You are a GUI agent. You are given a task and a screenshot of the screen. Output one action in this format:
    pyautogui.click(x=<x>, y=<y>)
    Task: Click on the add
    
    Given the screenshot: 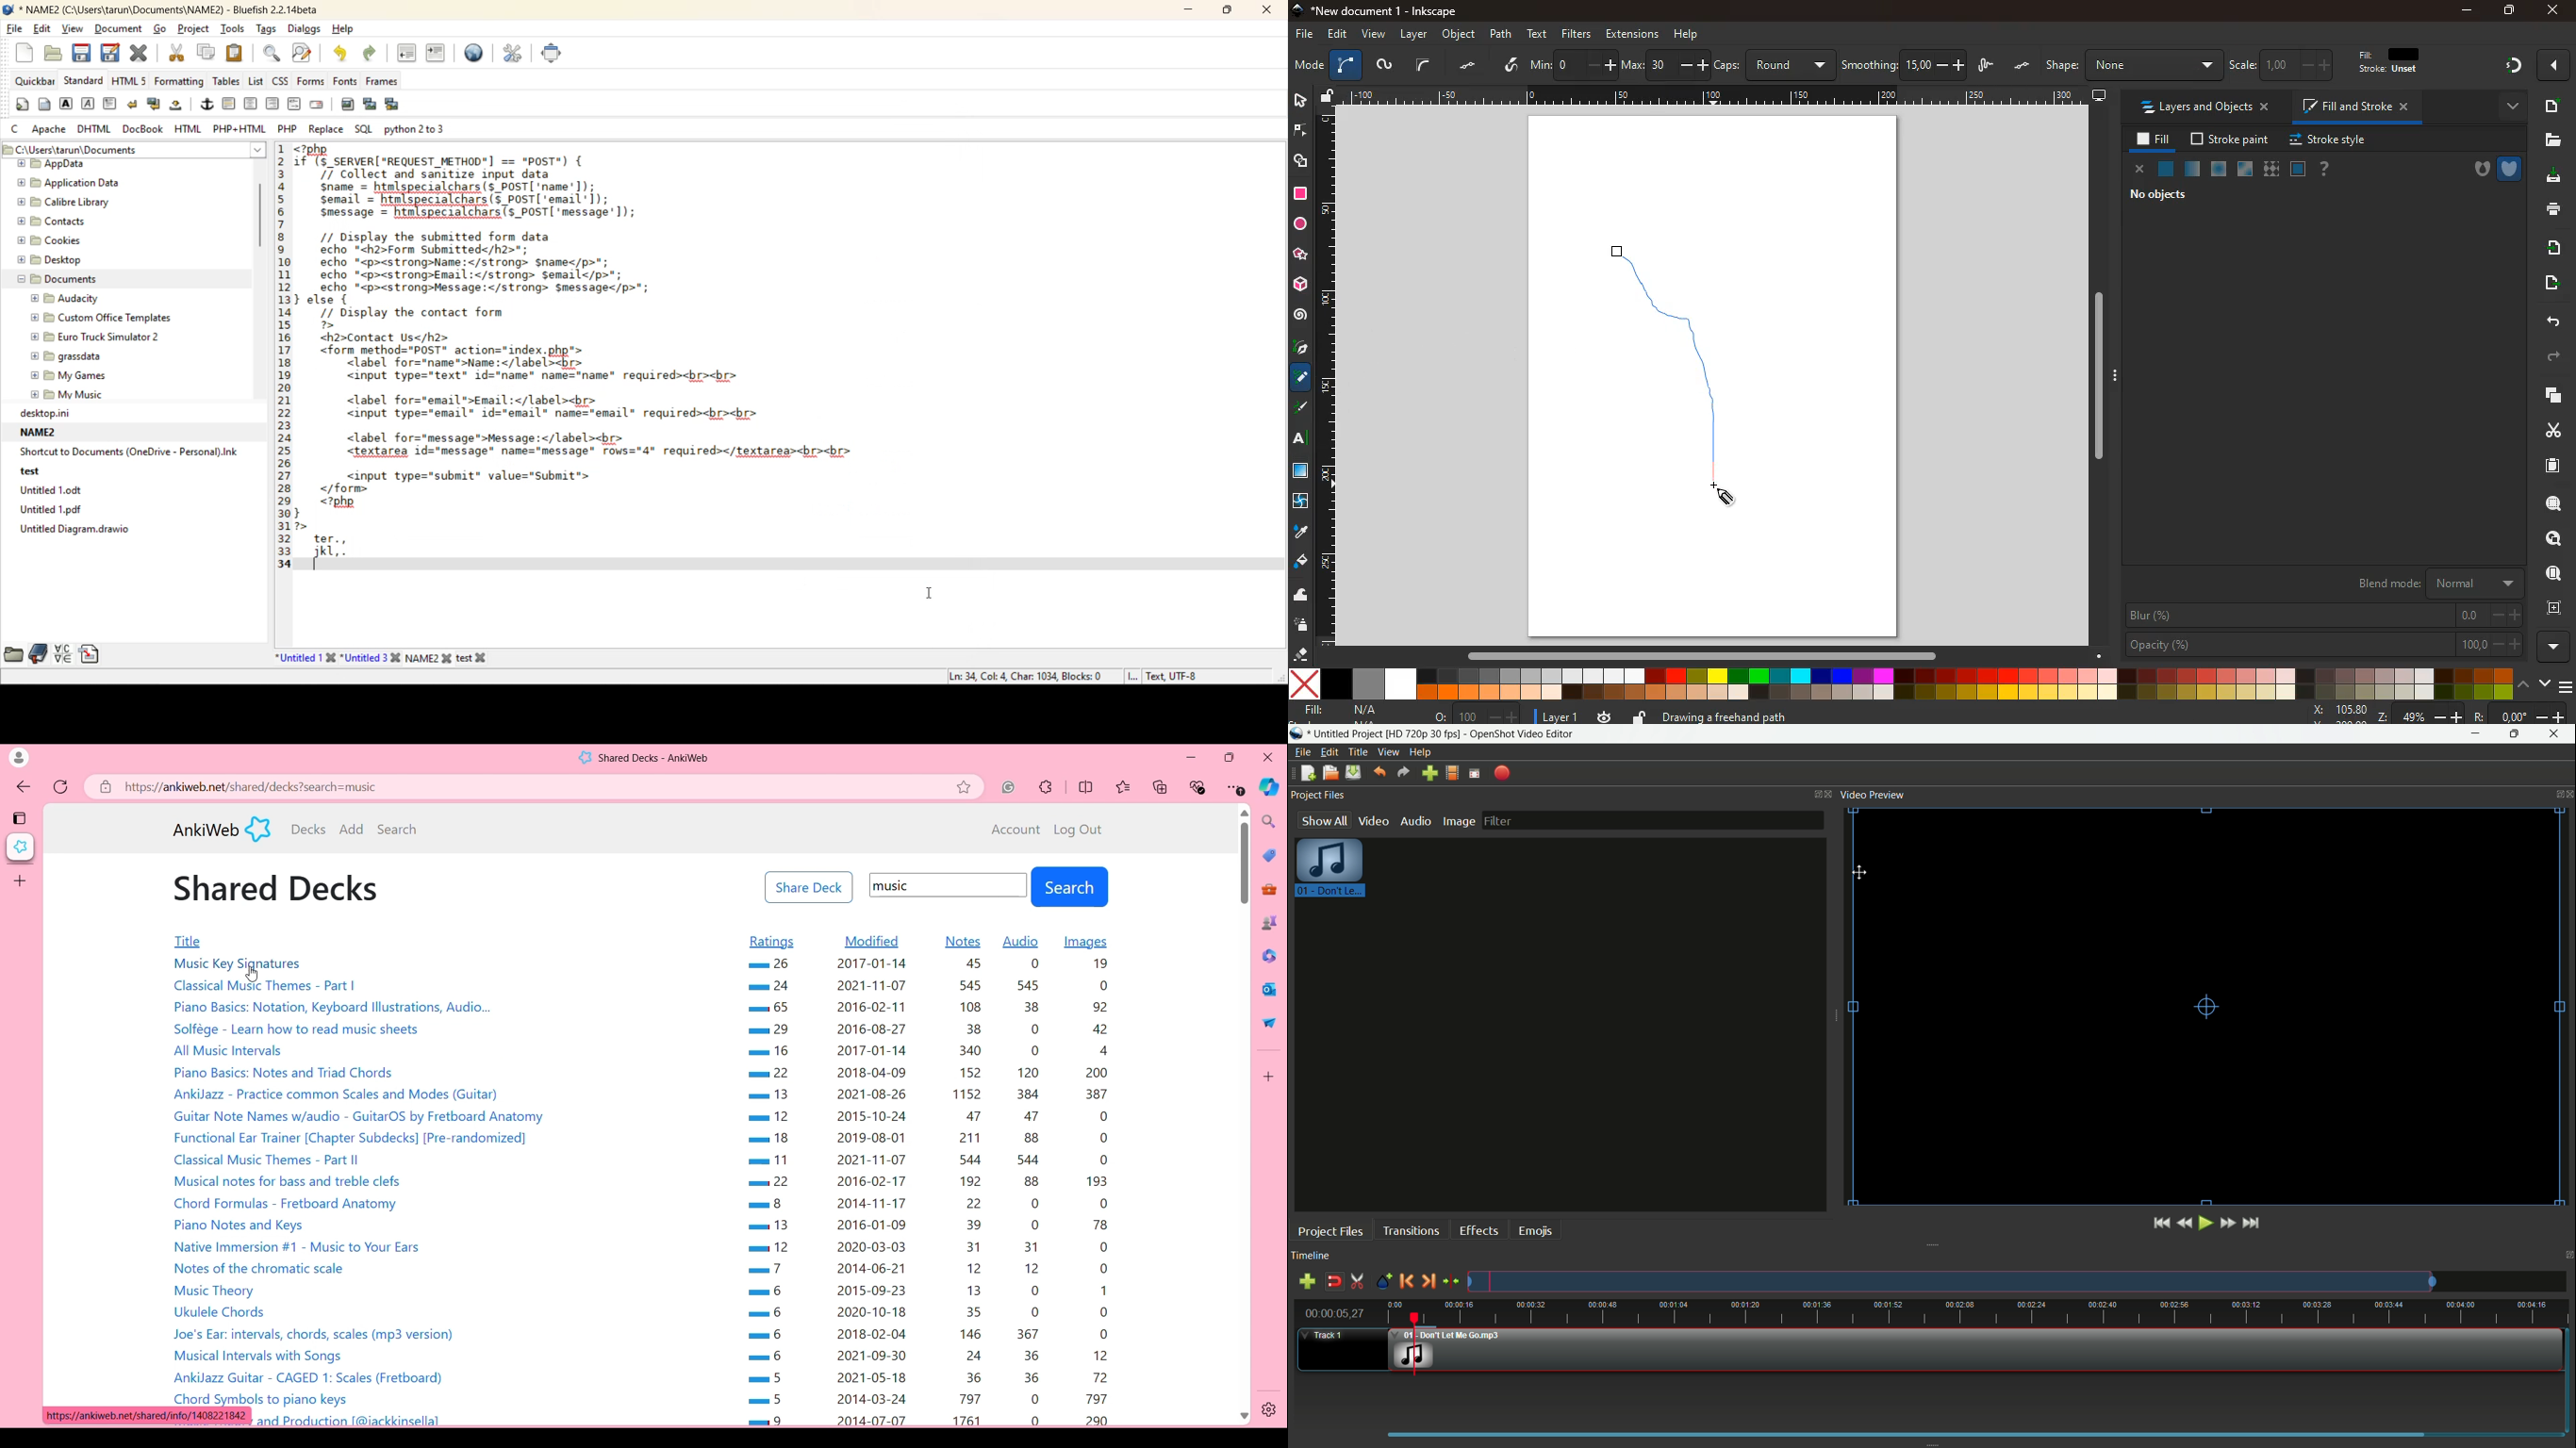 What is the action you would take?
    pyautogui.click(x=2551, y=106)
    